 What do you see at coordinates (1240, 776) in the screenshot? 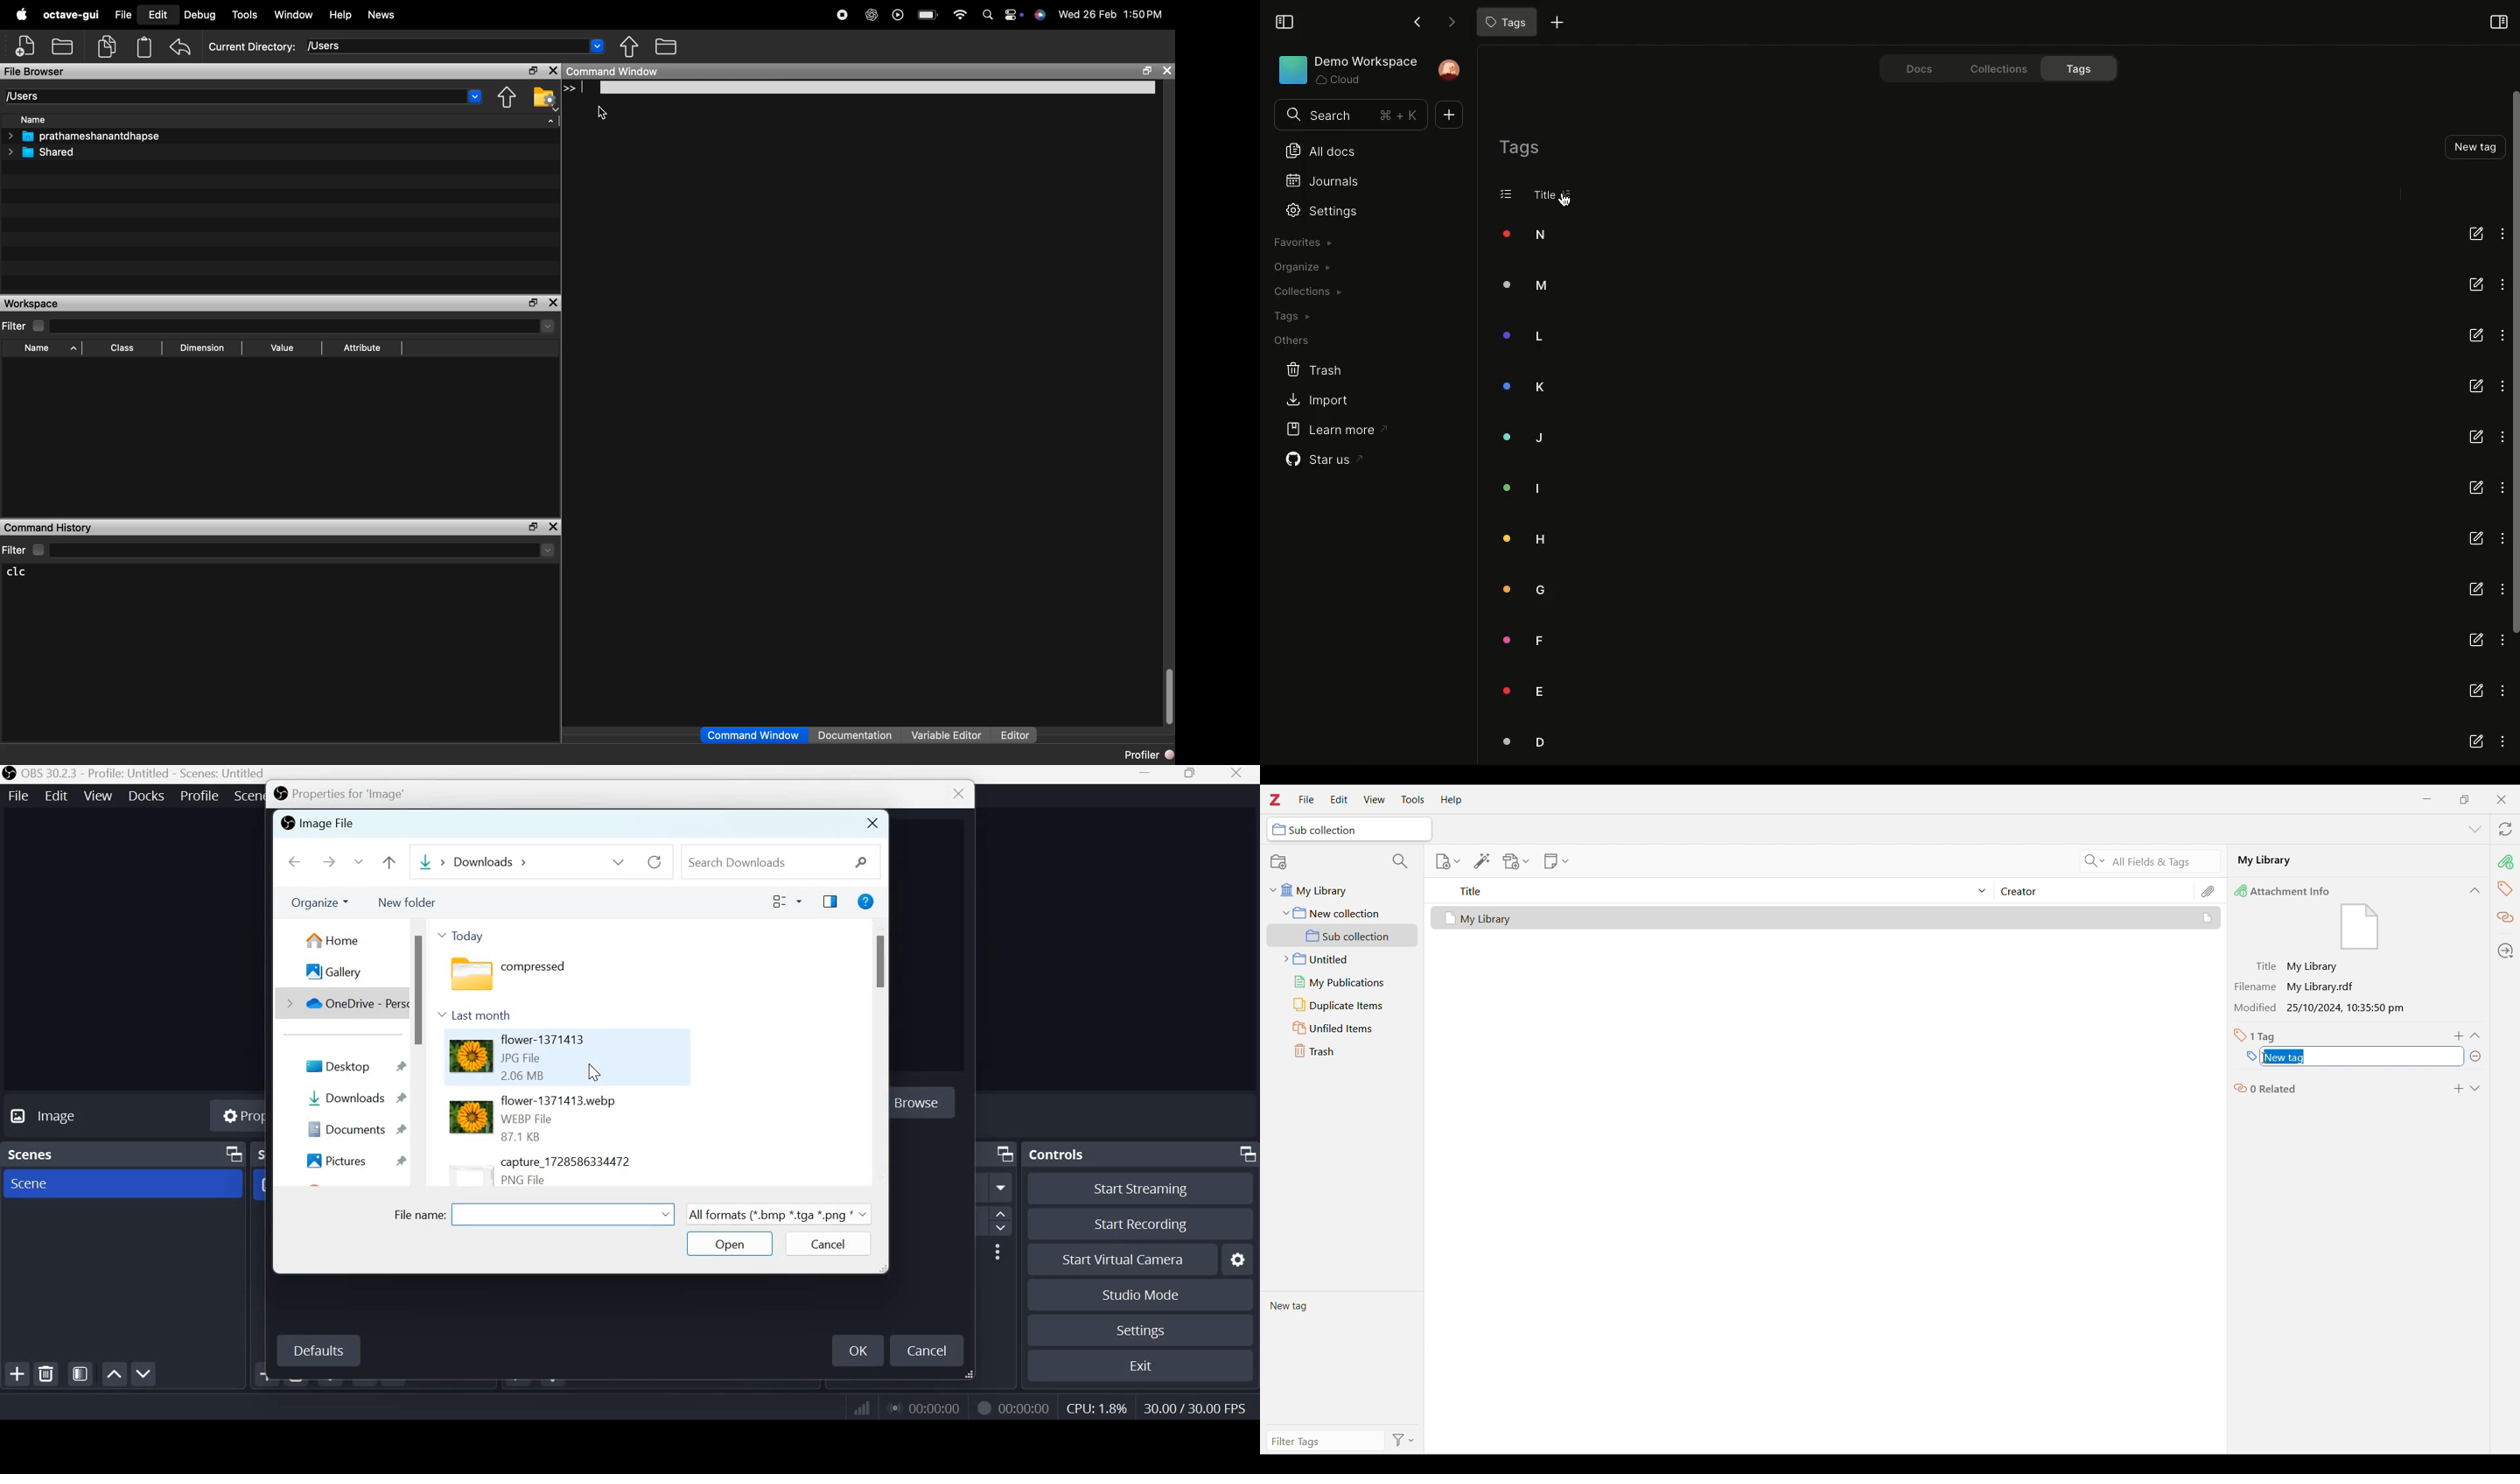
I see `close` at bounding box center [1240, 776].